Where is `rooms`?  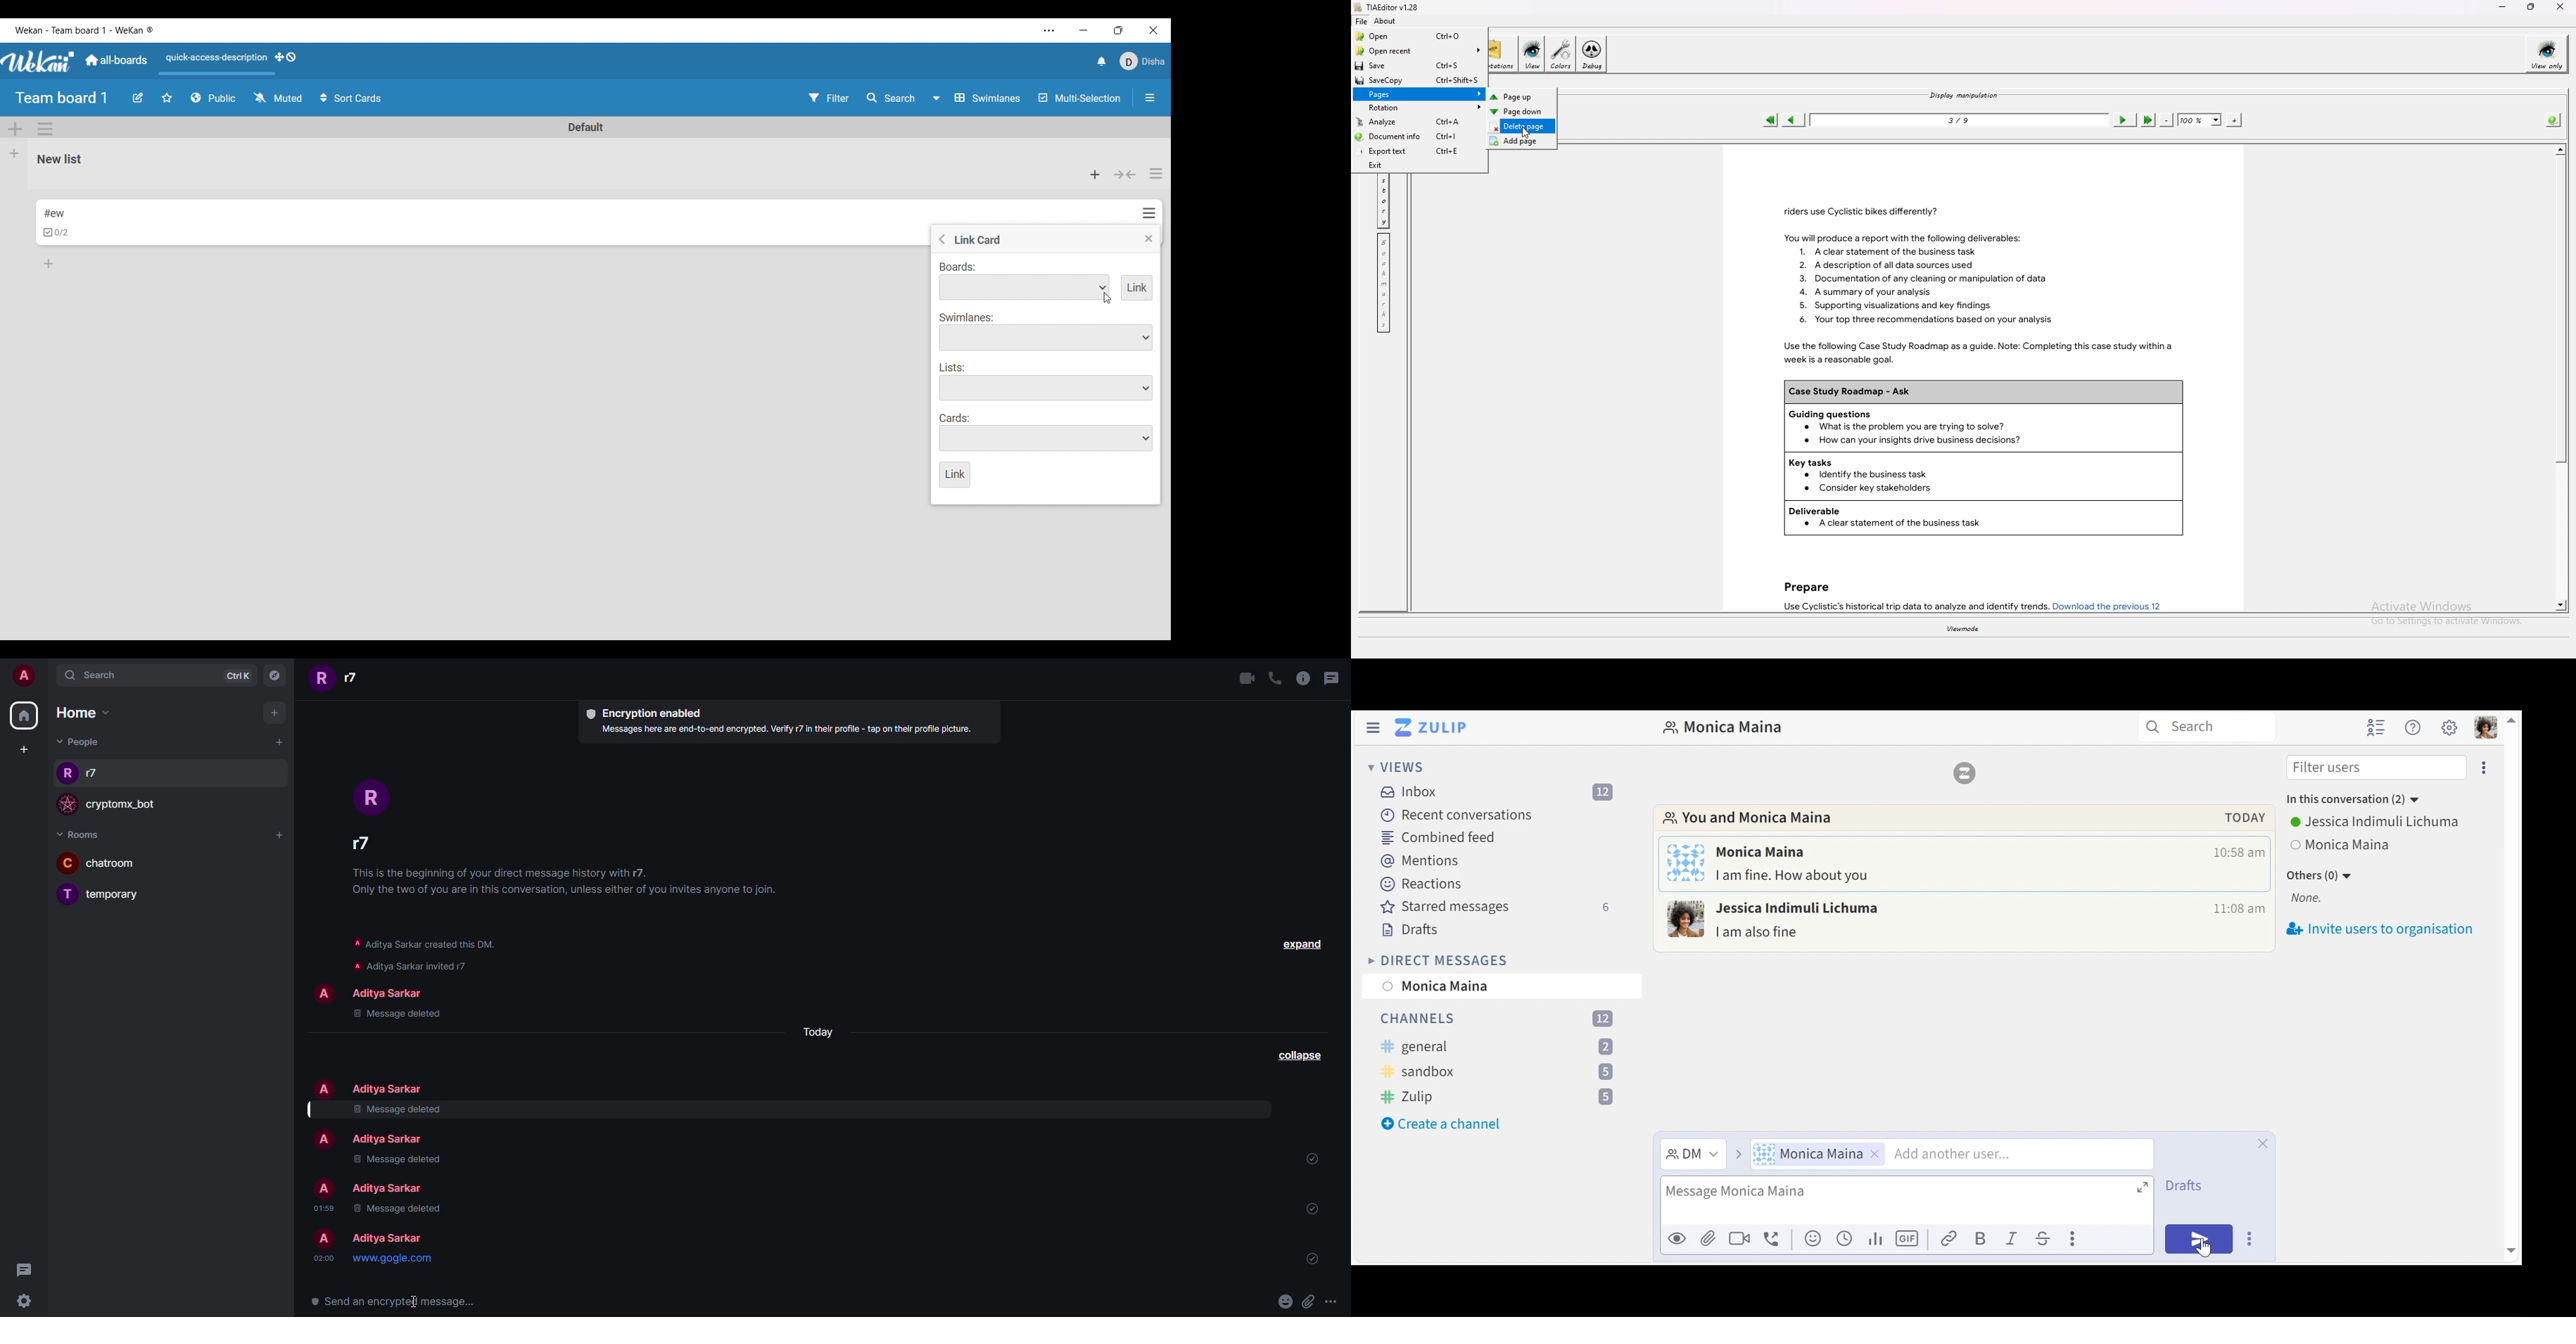 rooms is located at coordinates (84, 834).